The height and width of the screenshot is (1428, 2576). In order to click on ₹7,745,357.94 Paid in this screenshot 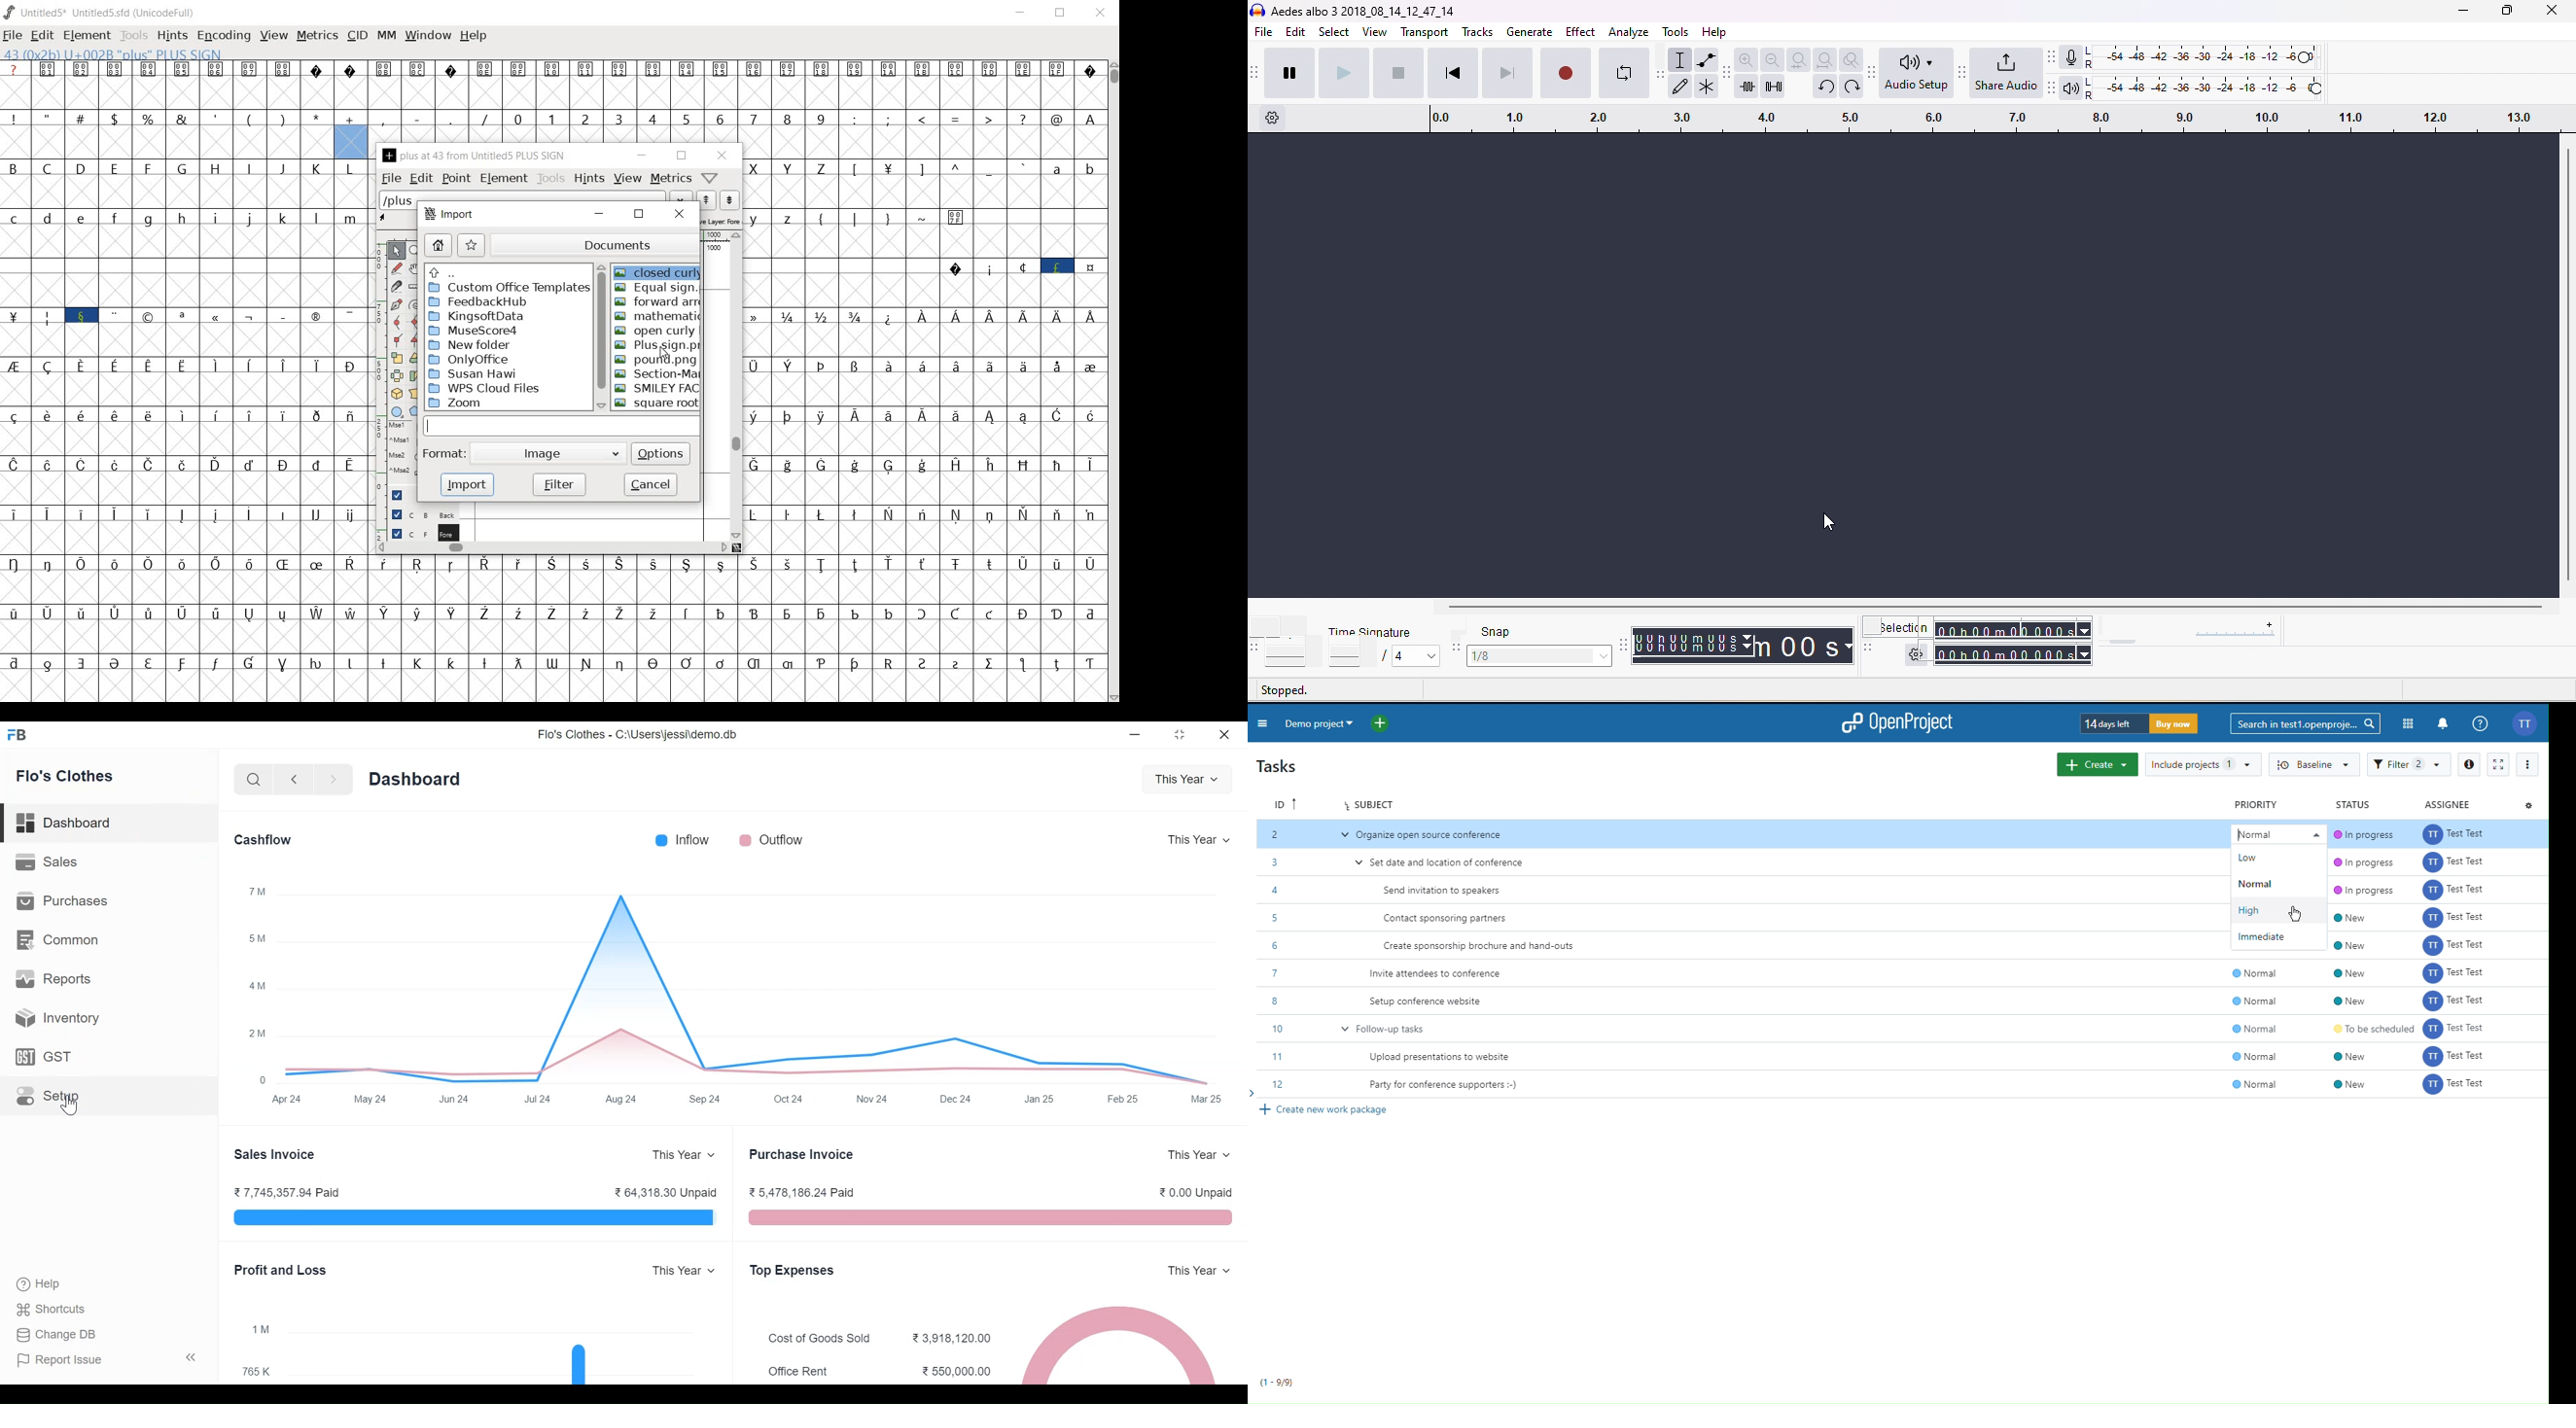, I will do `click(289, 1194)`.